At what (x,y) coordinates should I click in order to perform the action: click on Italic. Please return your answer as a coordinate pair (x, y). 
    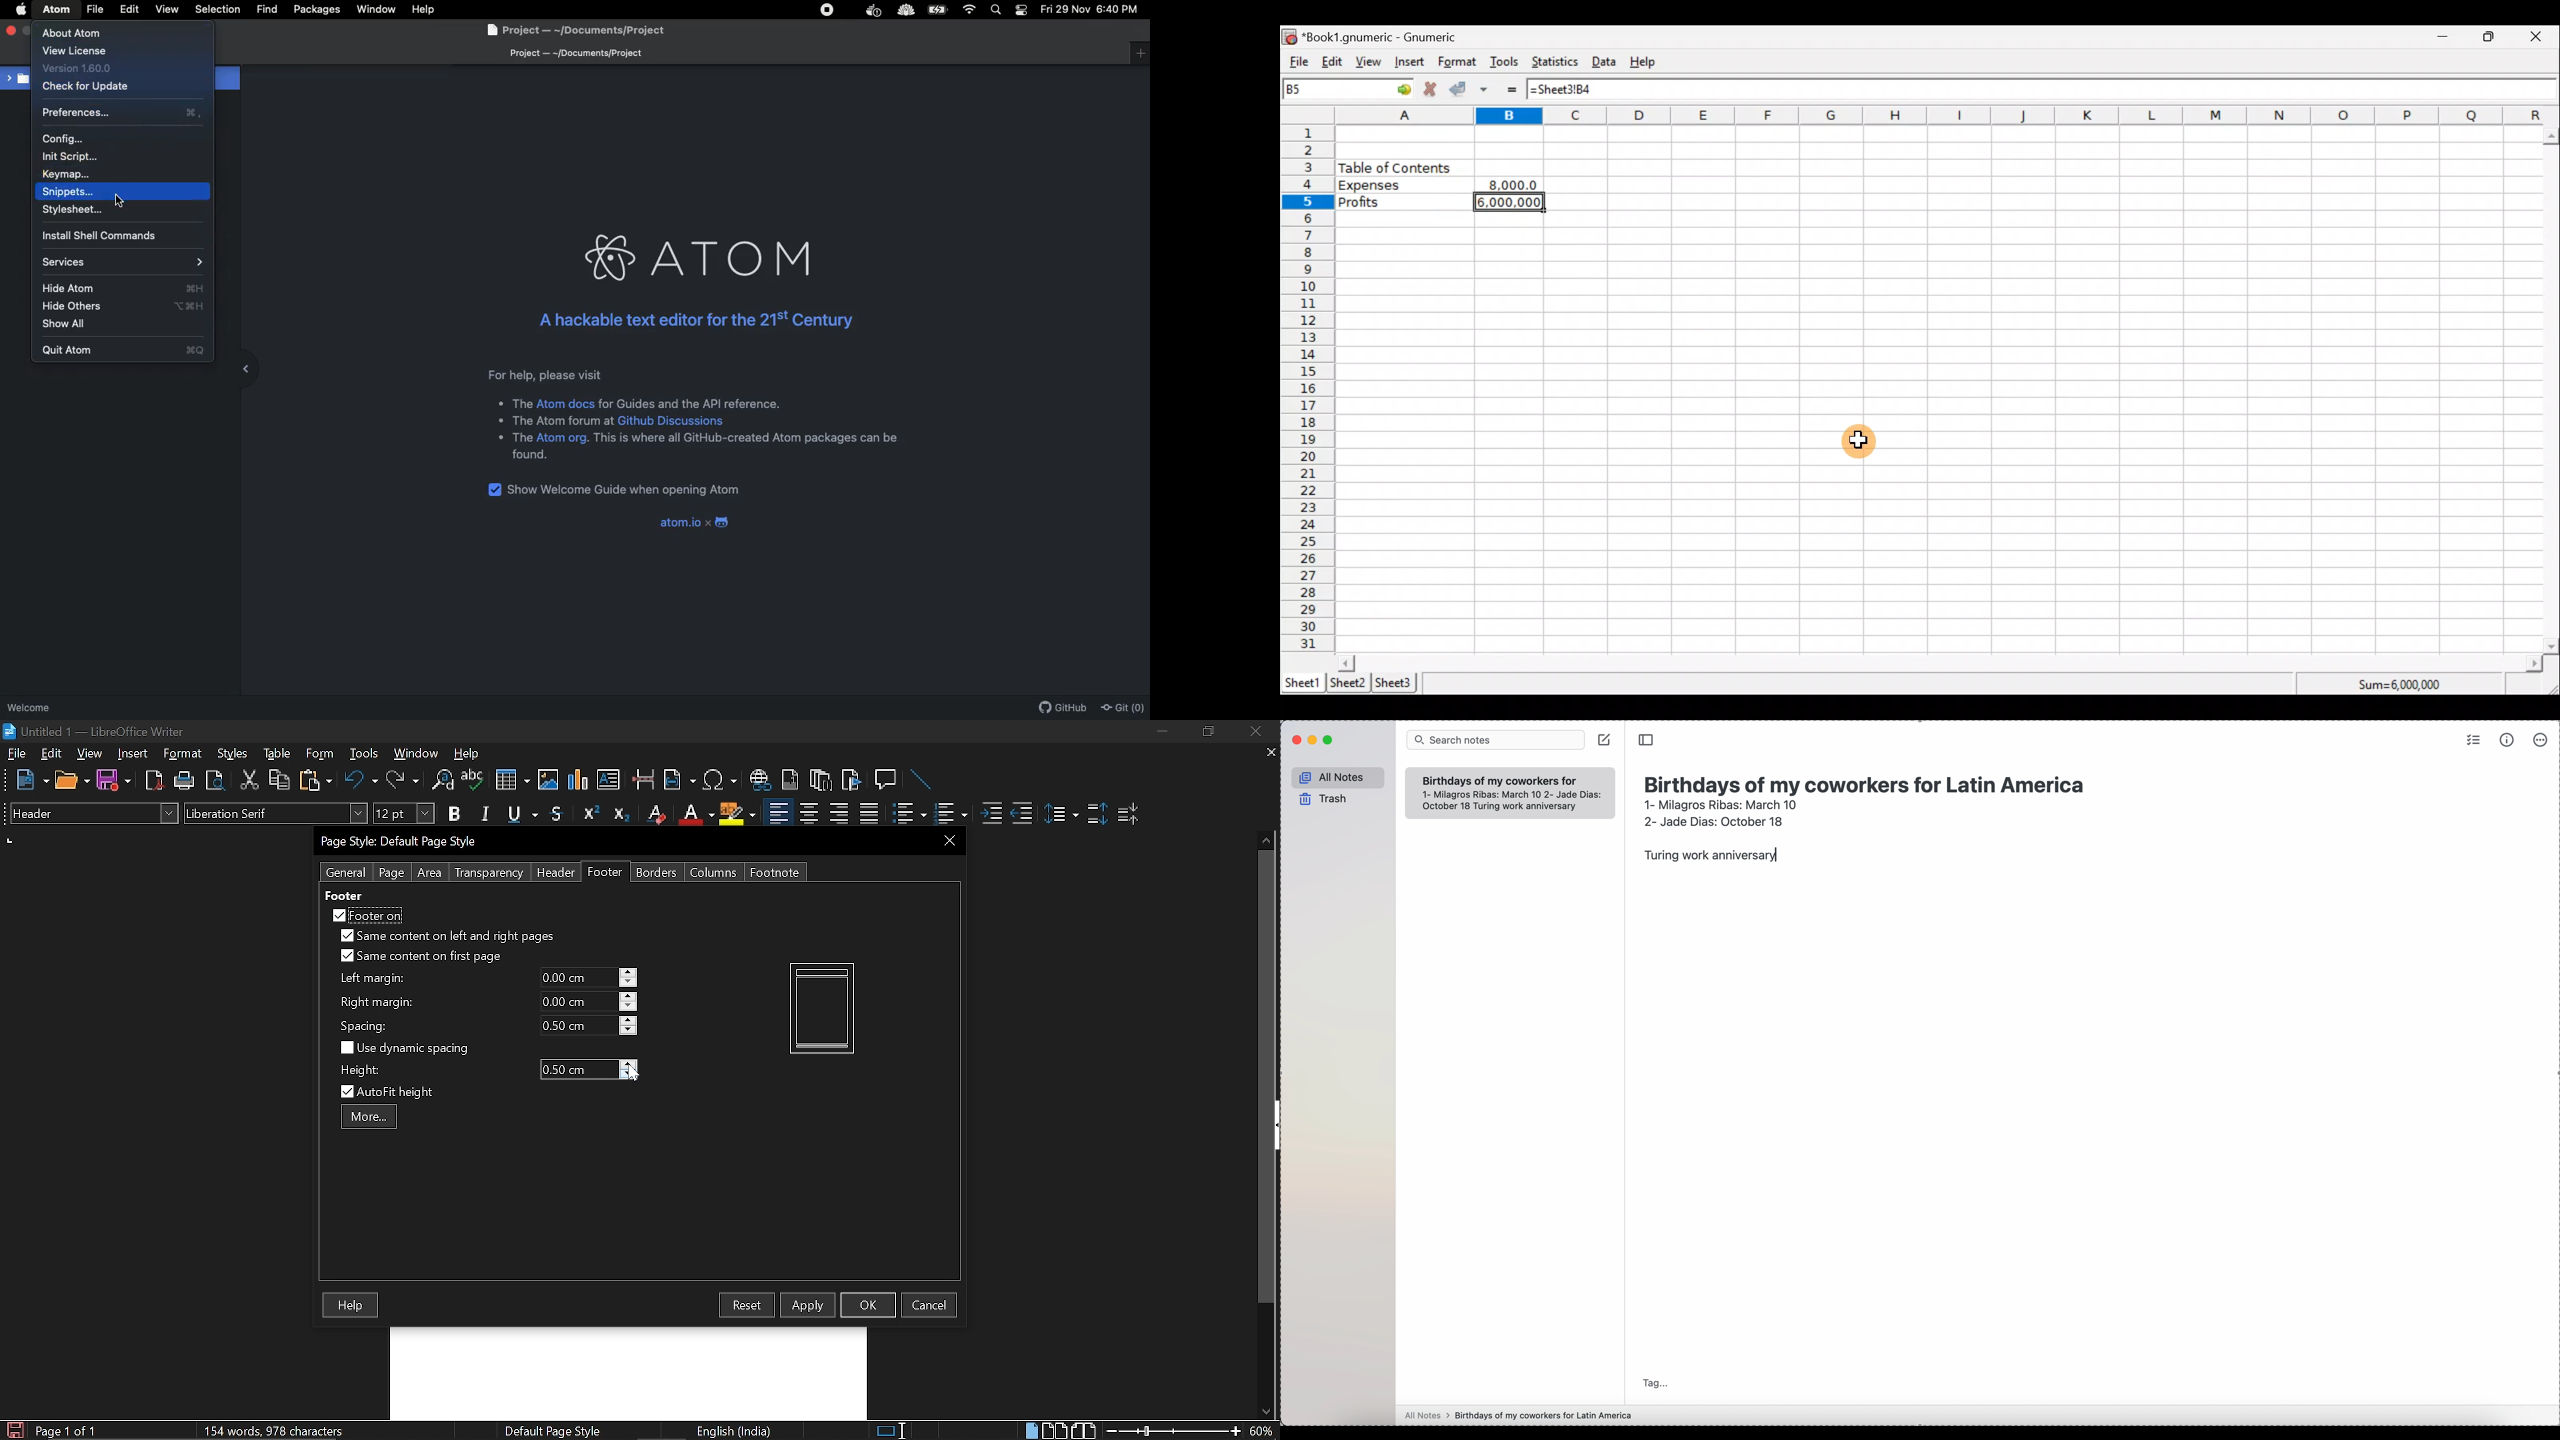
    Looking at the image, I should click on (486, 814).